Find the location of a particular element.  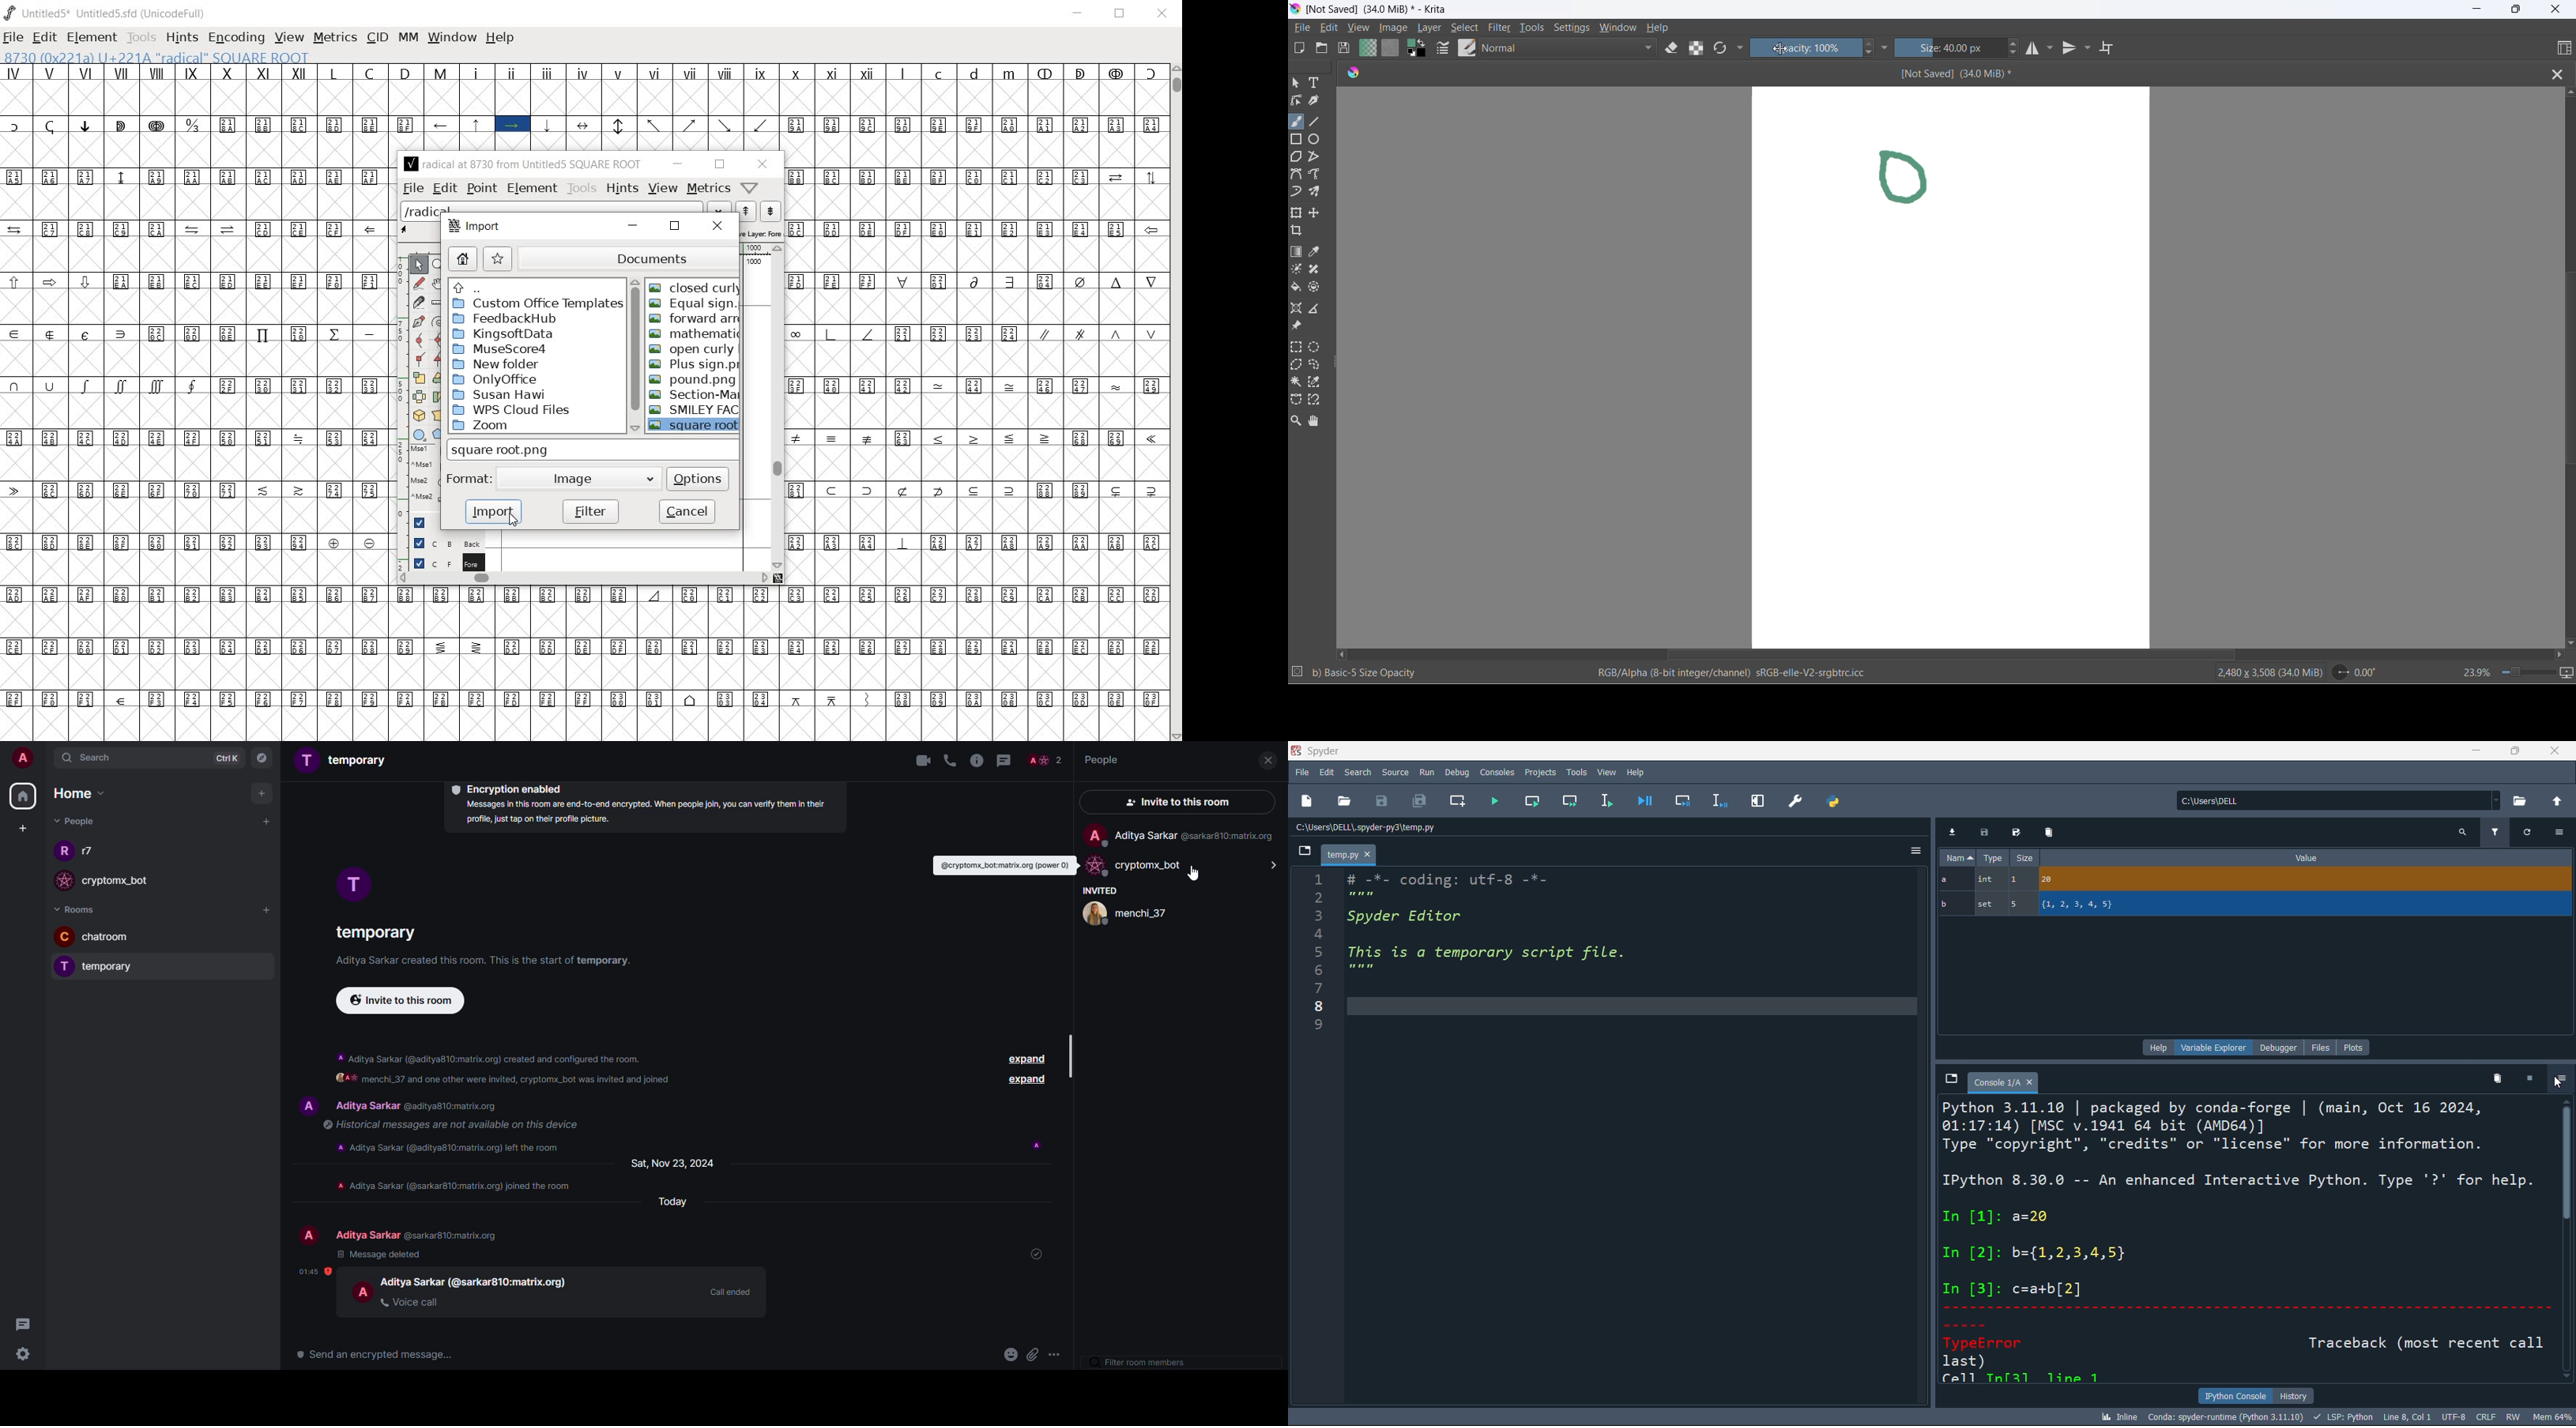

scroll bar is located at coordinates (2568, 1242).